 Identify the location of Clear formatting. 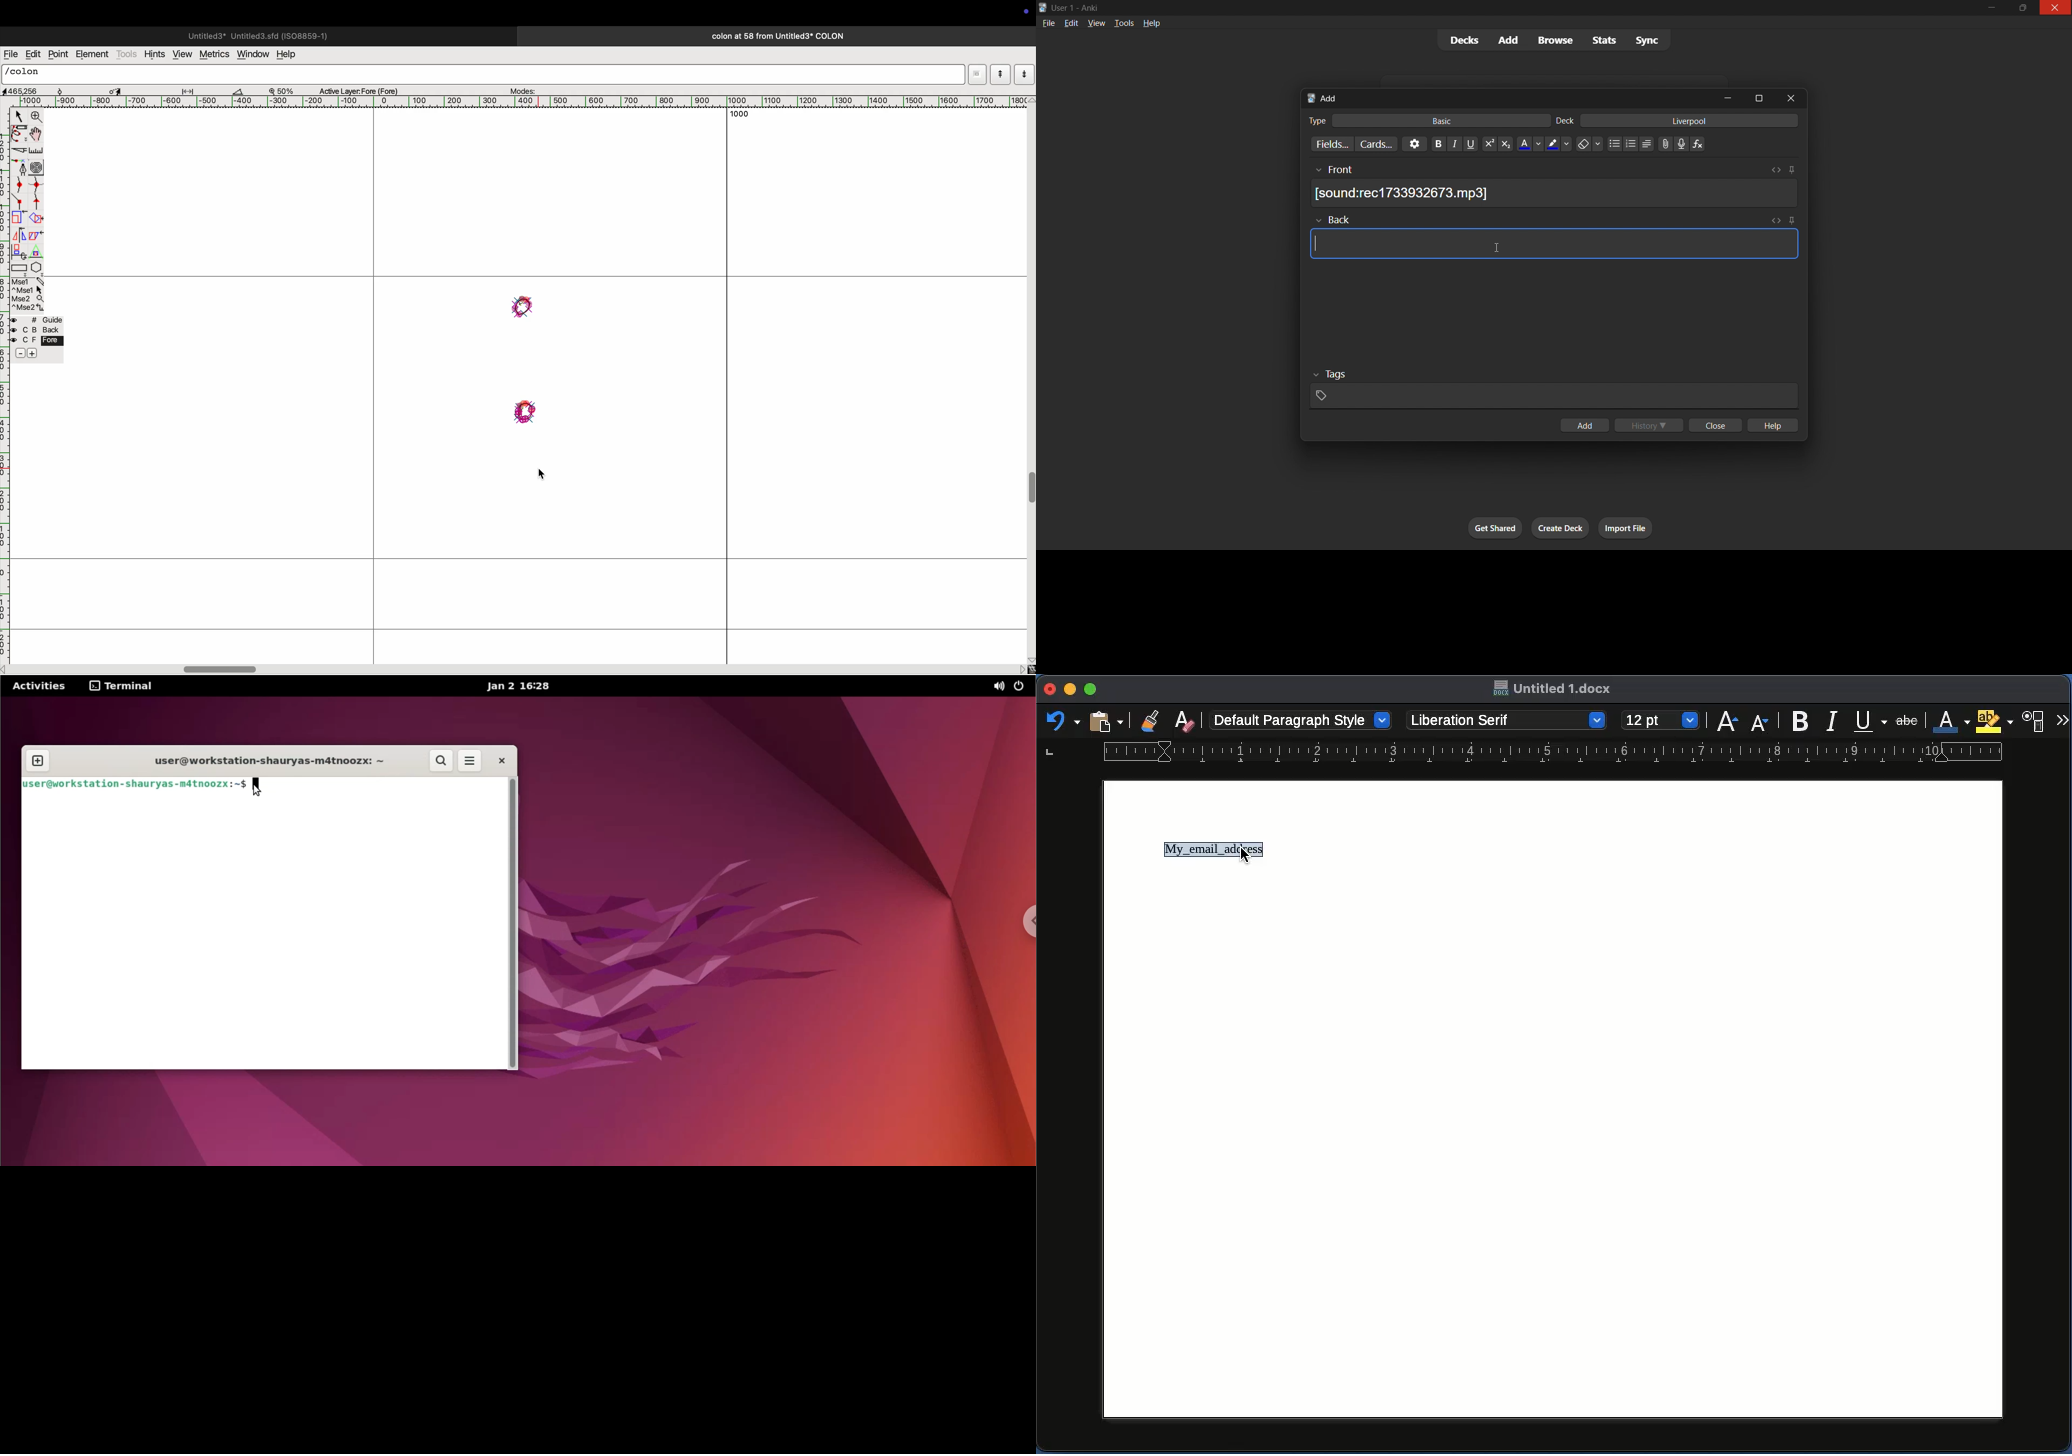
(1186, 719).